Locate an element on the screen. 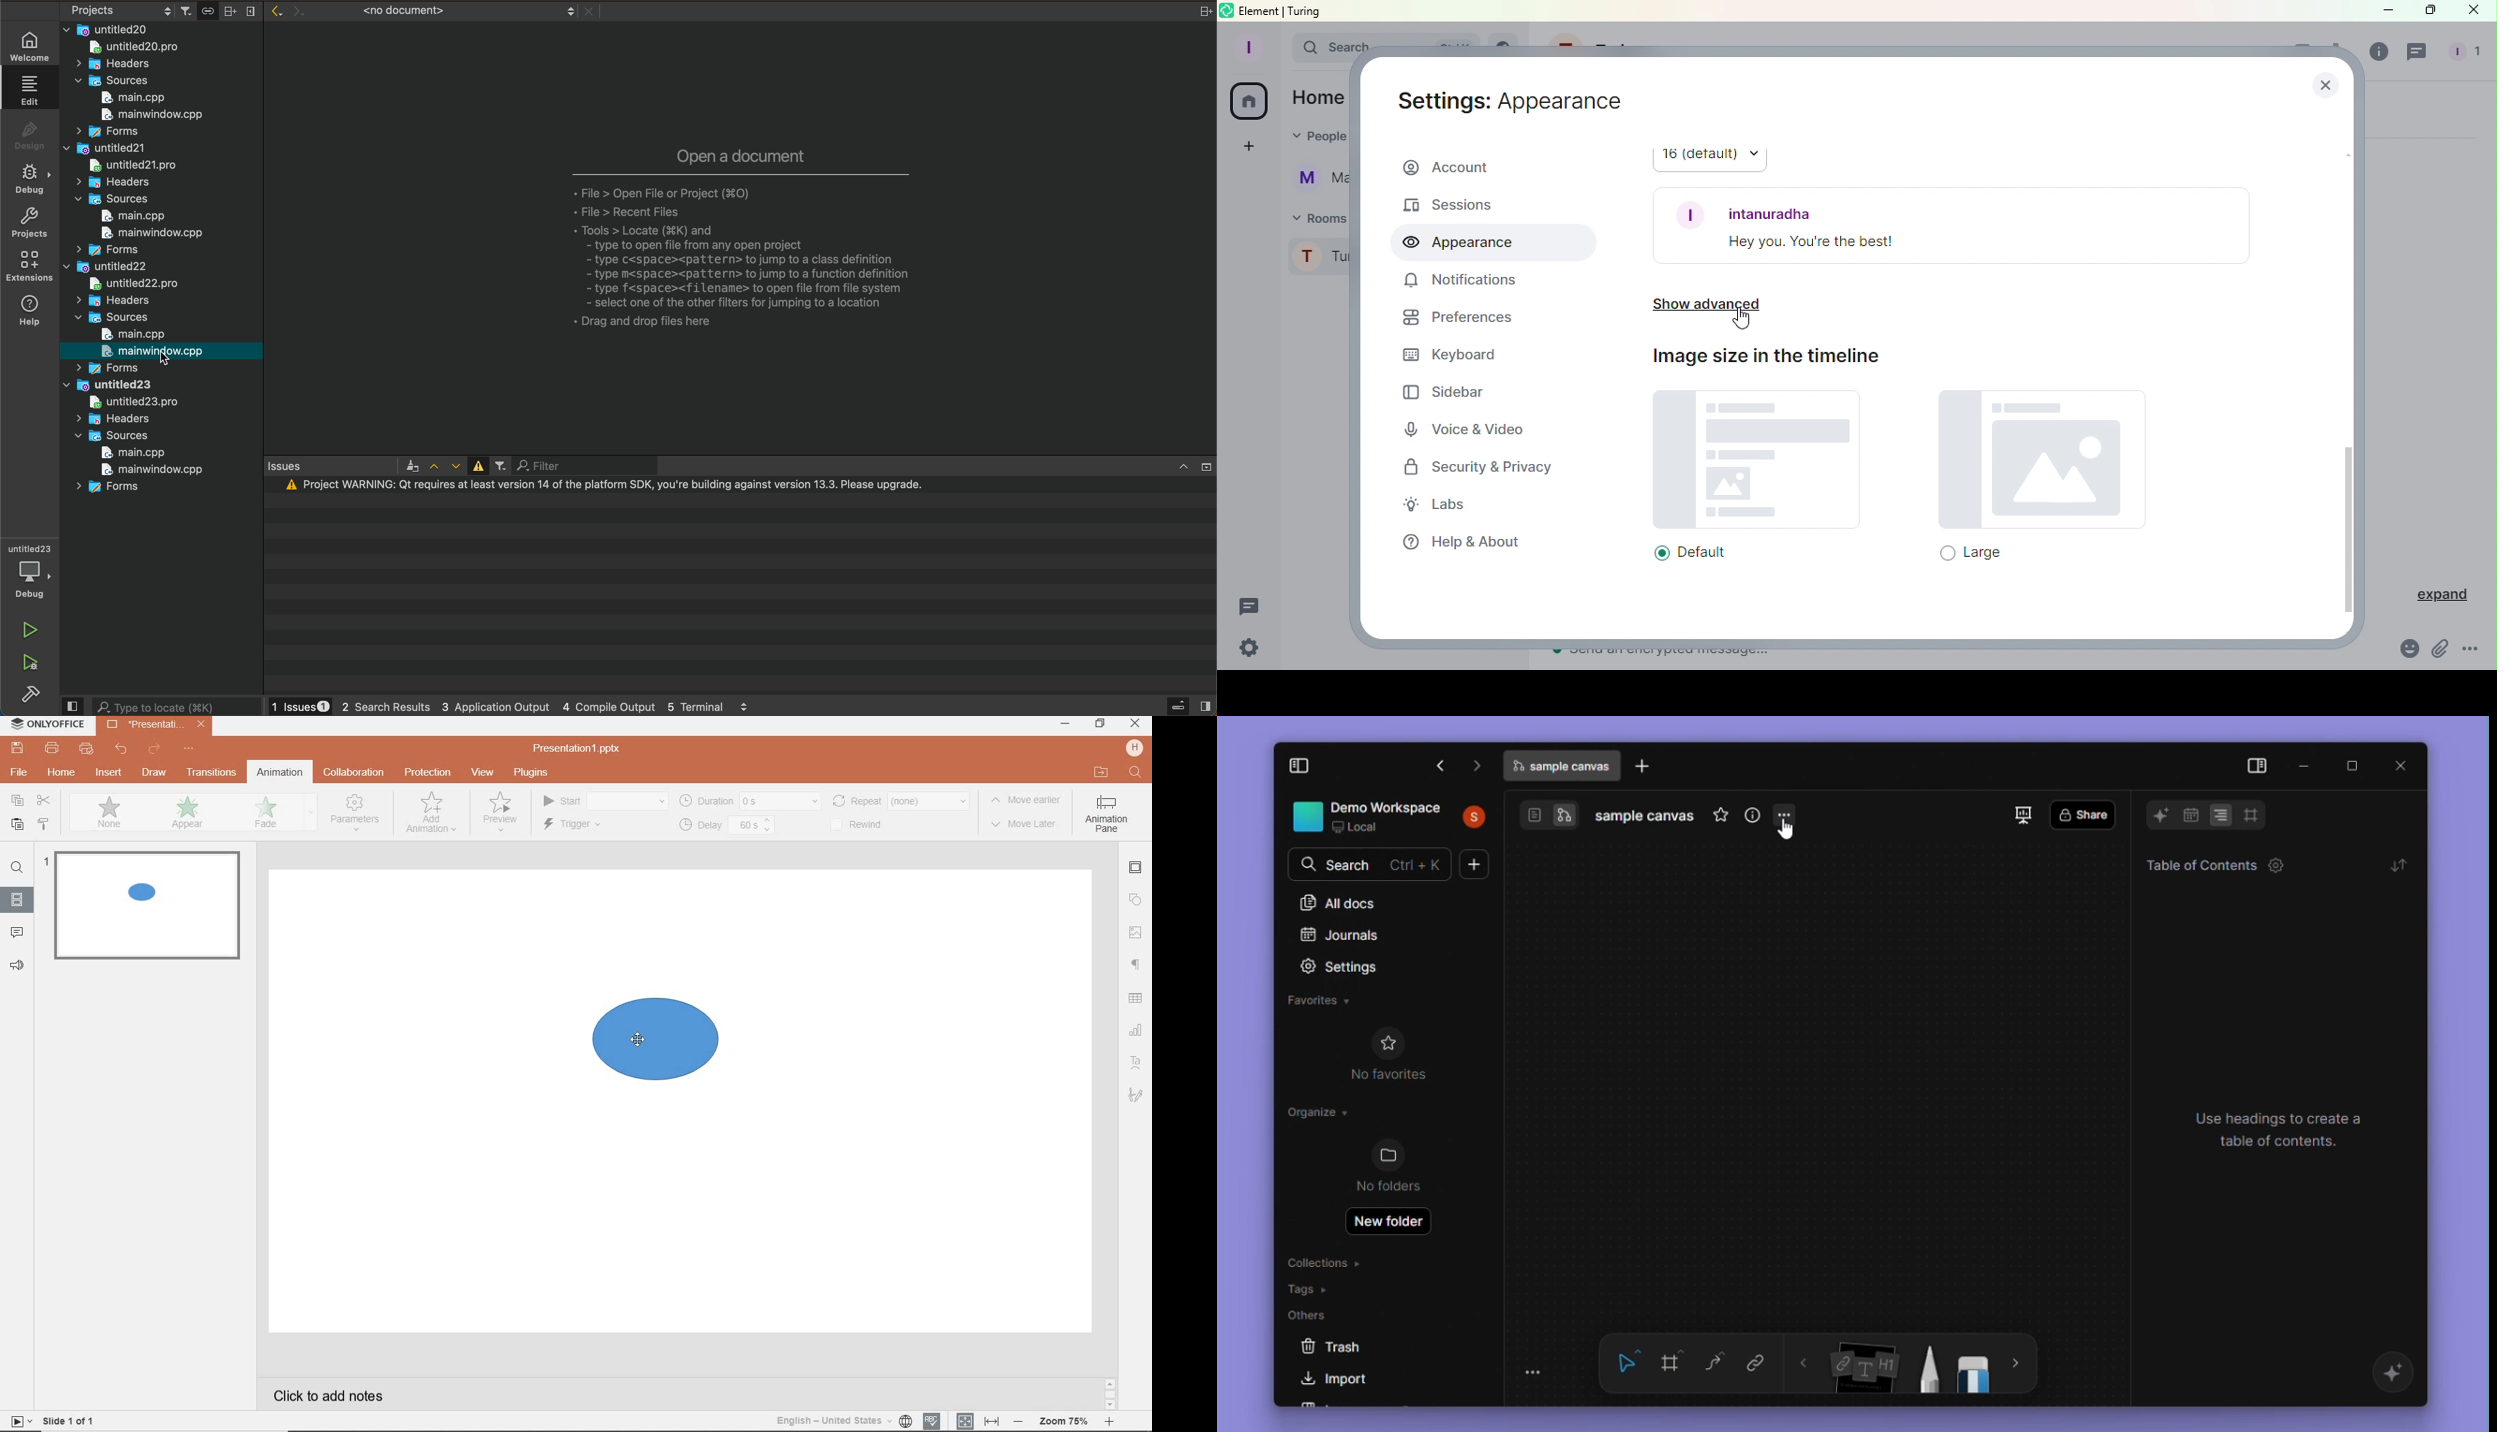 Image resolution: width=2520 pixels, height=1456 pixels. transitions is located at coordinates (211, 774).